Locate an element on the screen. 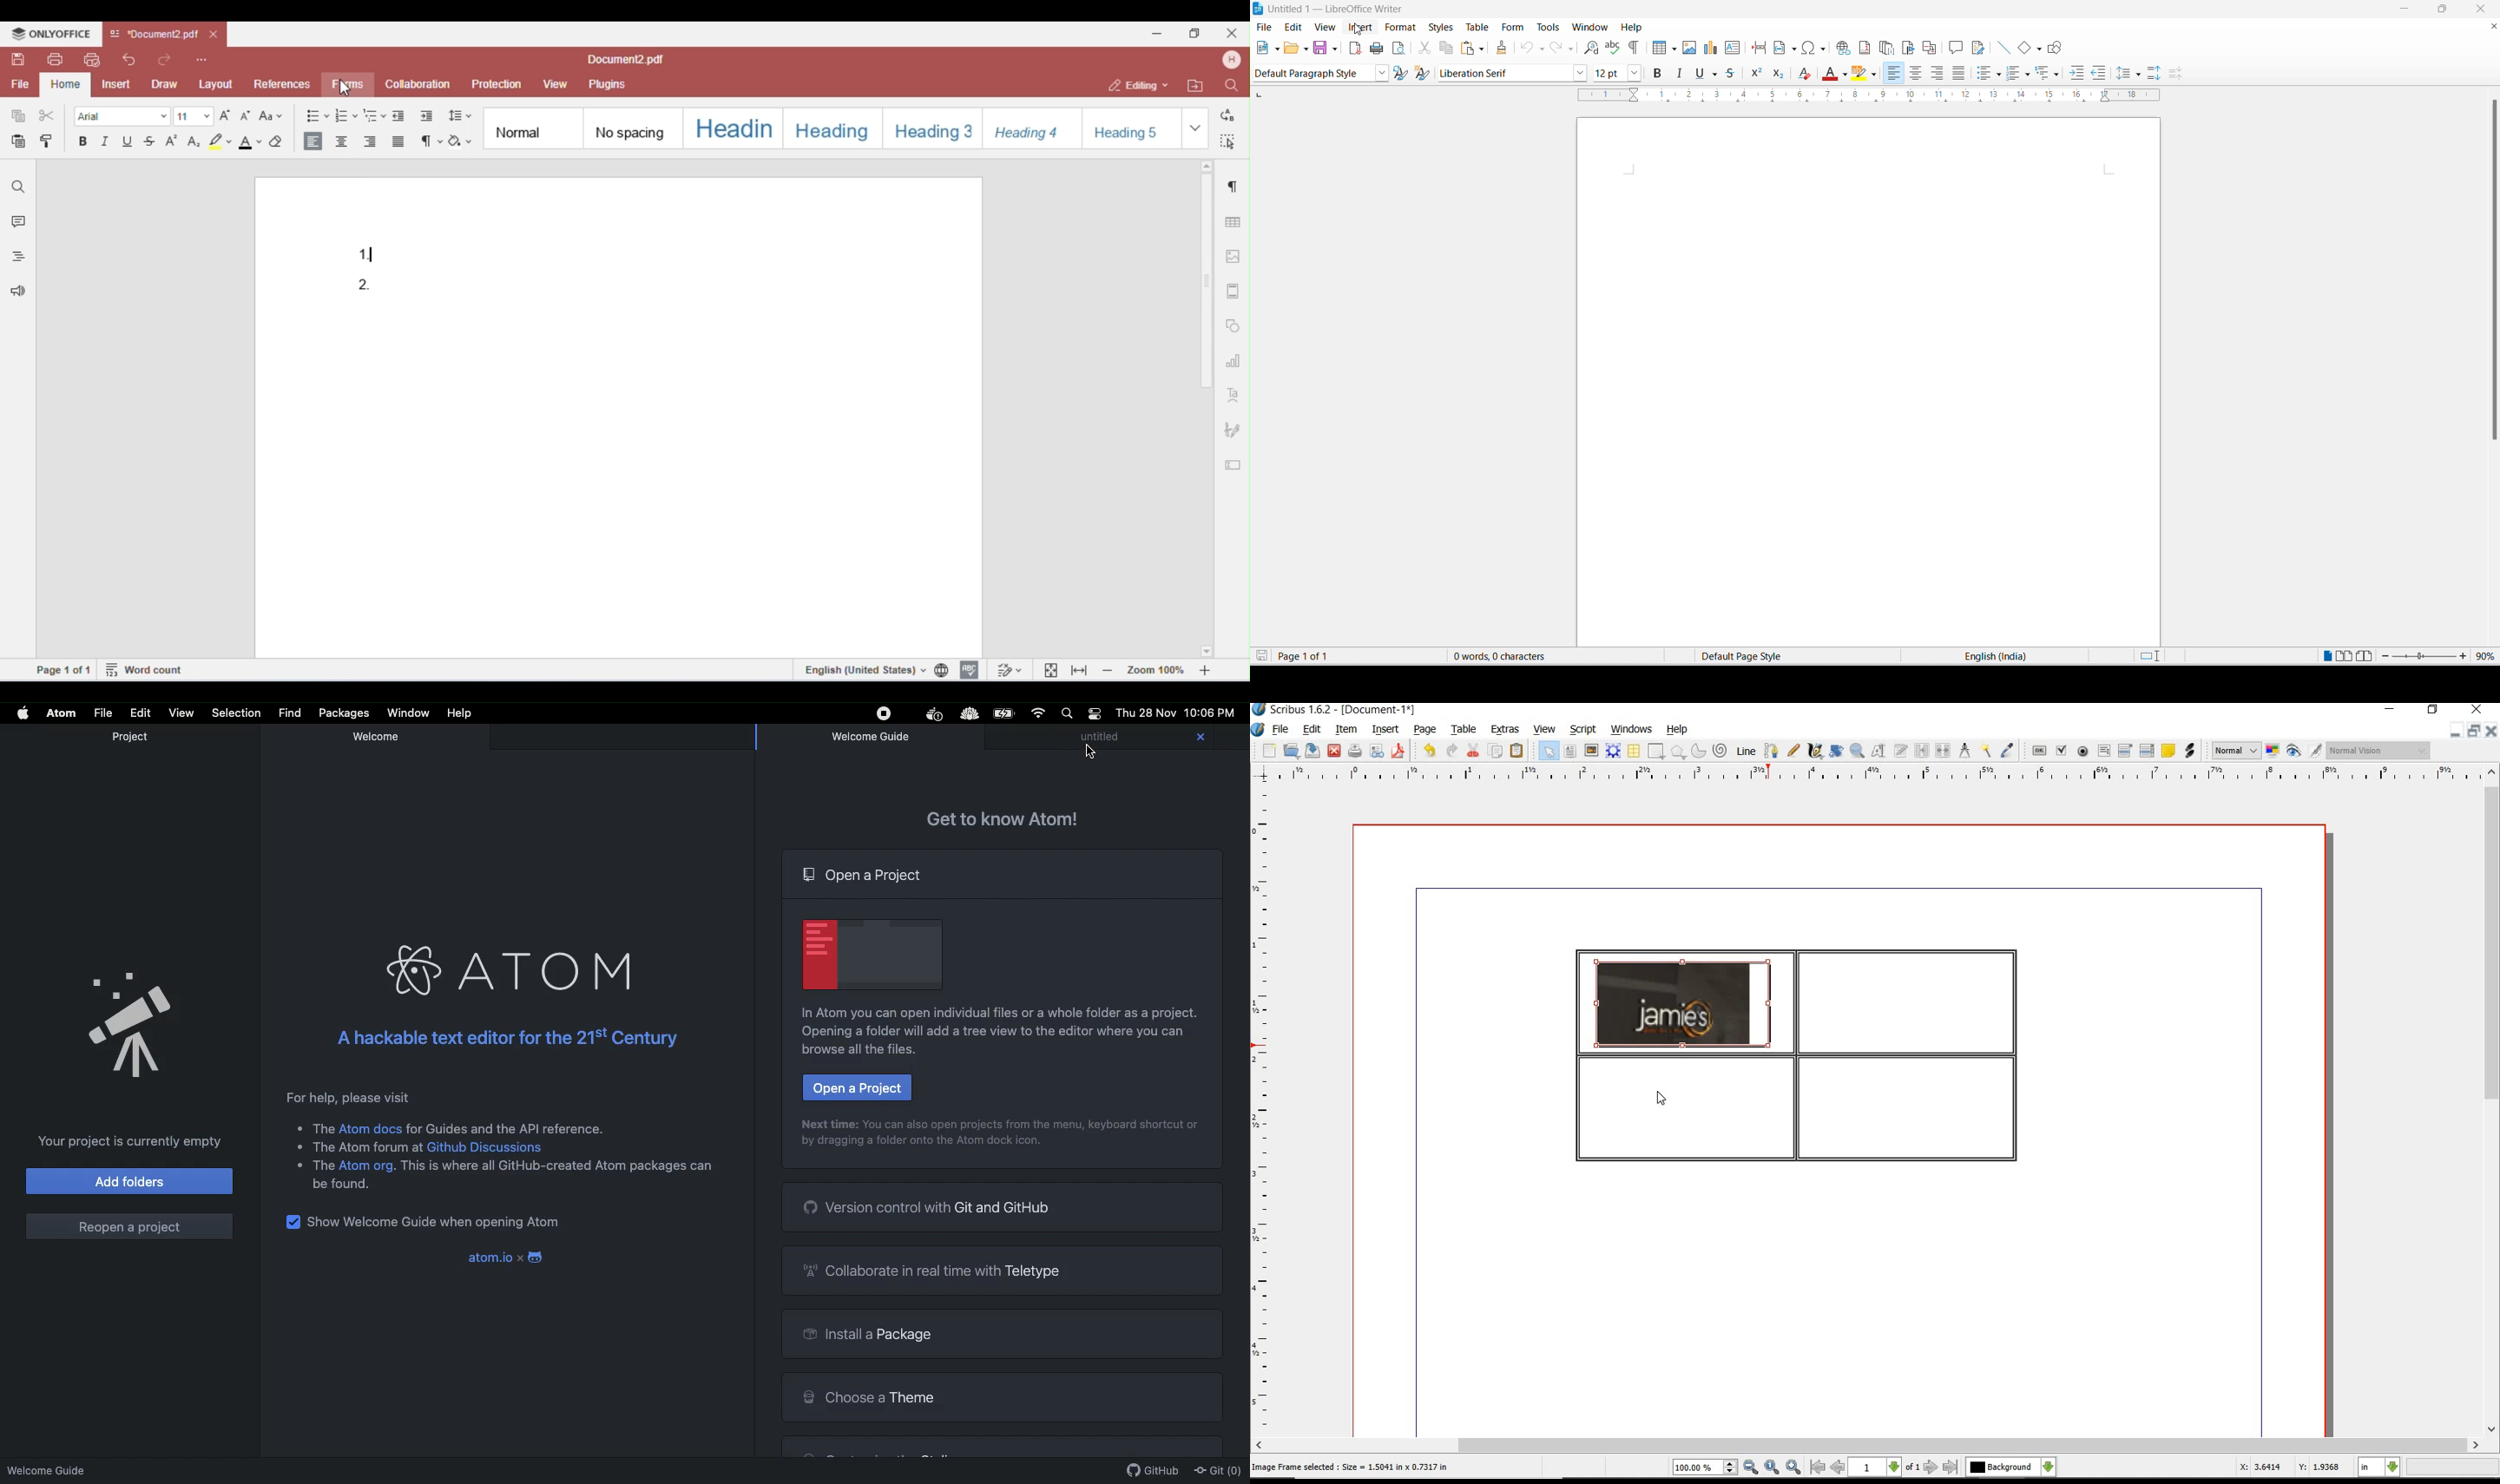  Image Frame selected : Size = 1.5041 in x 0.7317 in is located at coordinates (1350, 1466).